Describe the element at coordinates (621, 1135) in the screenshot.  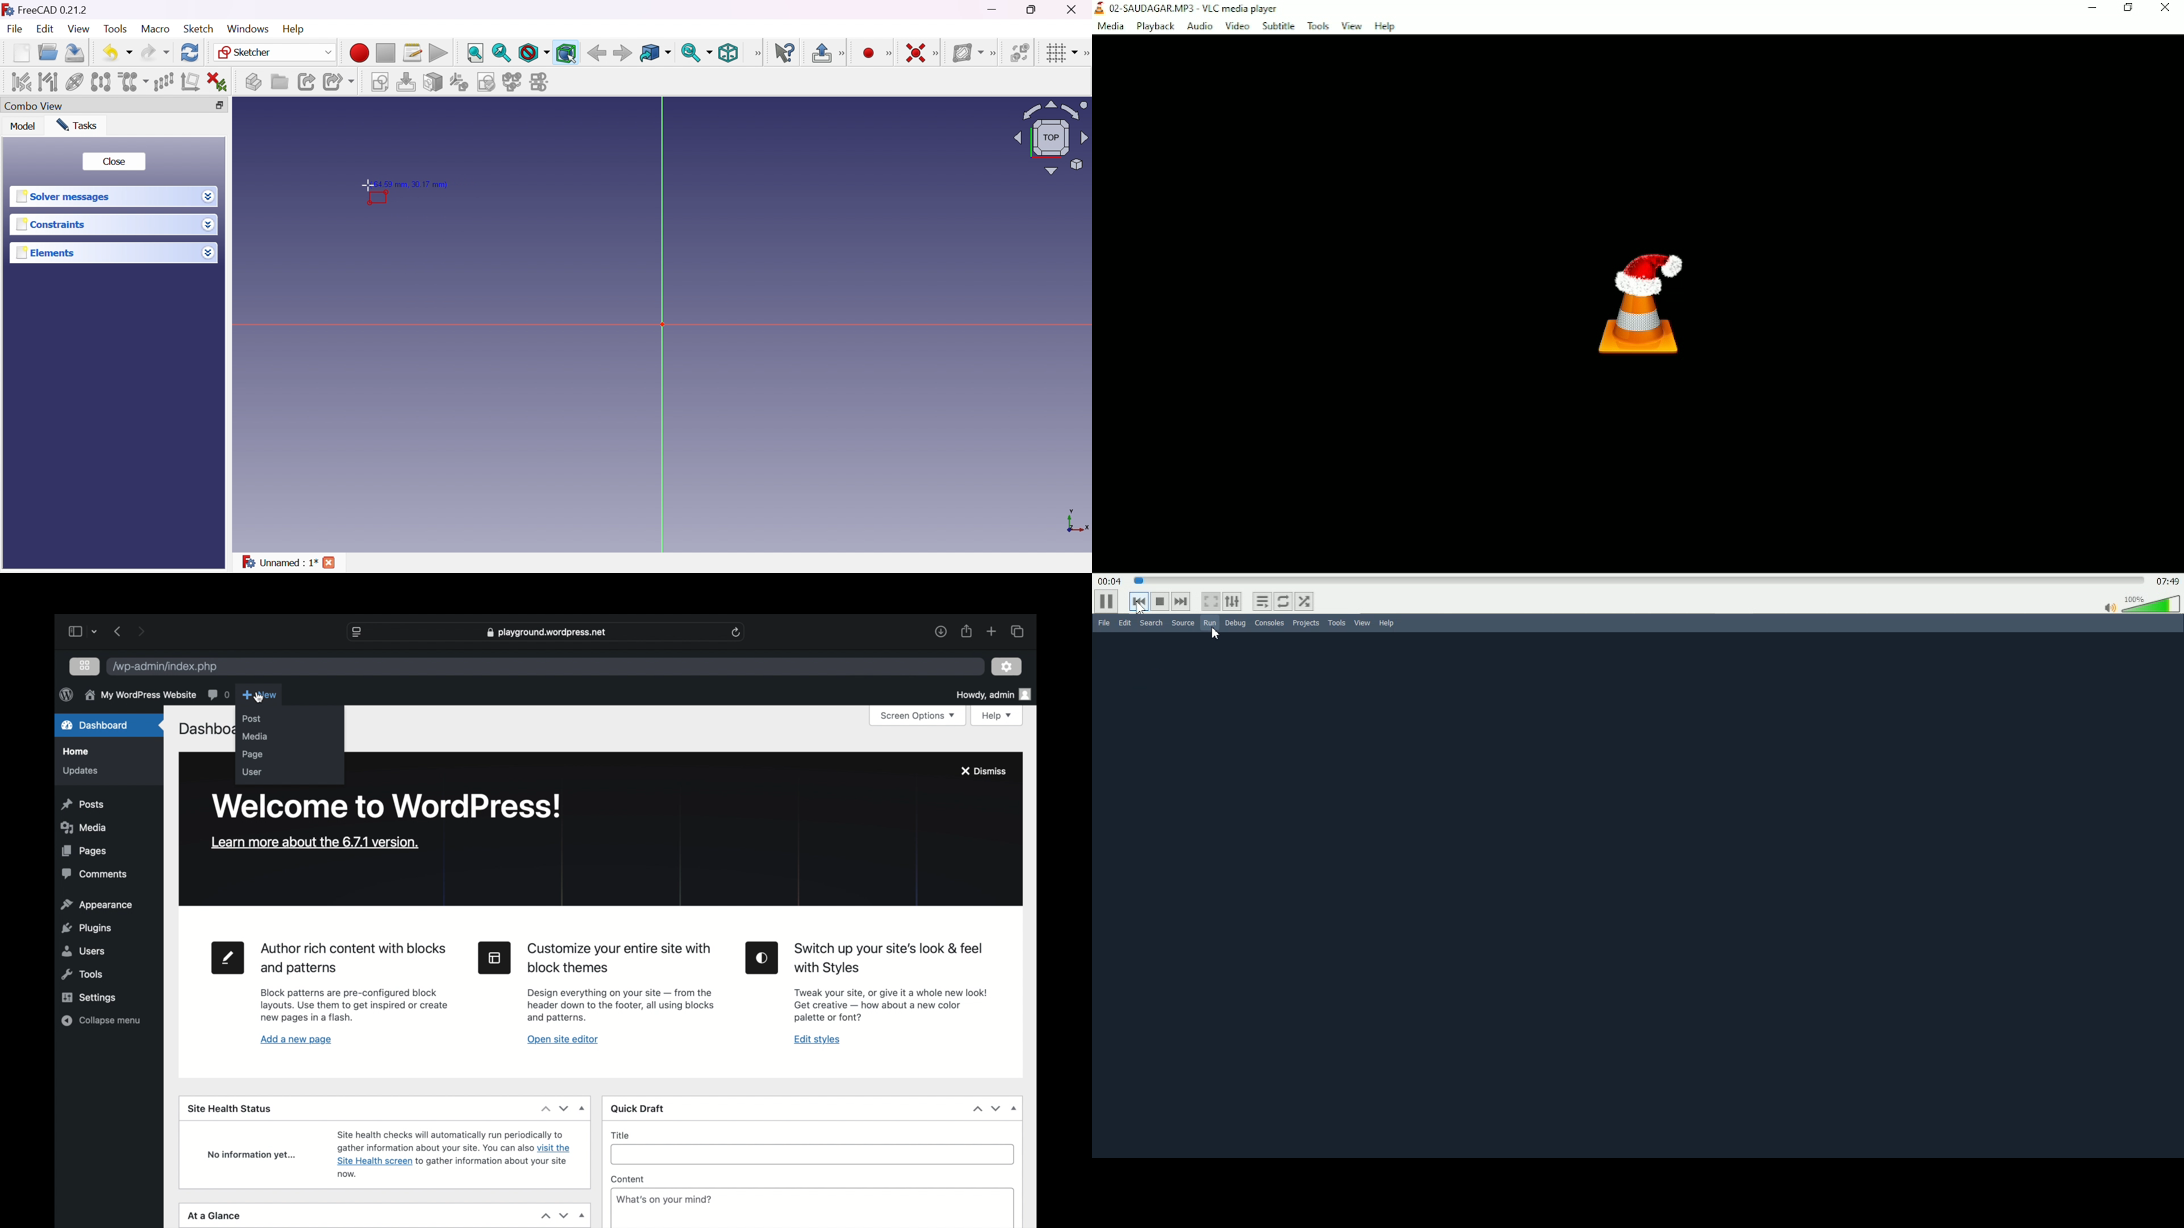
I see `title` at that location.